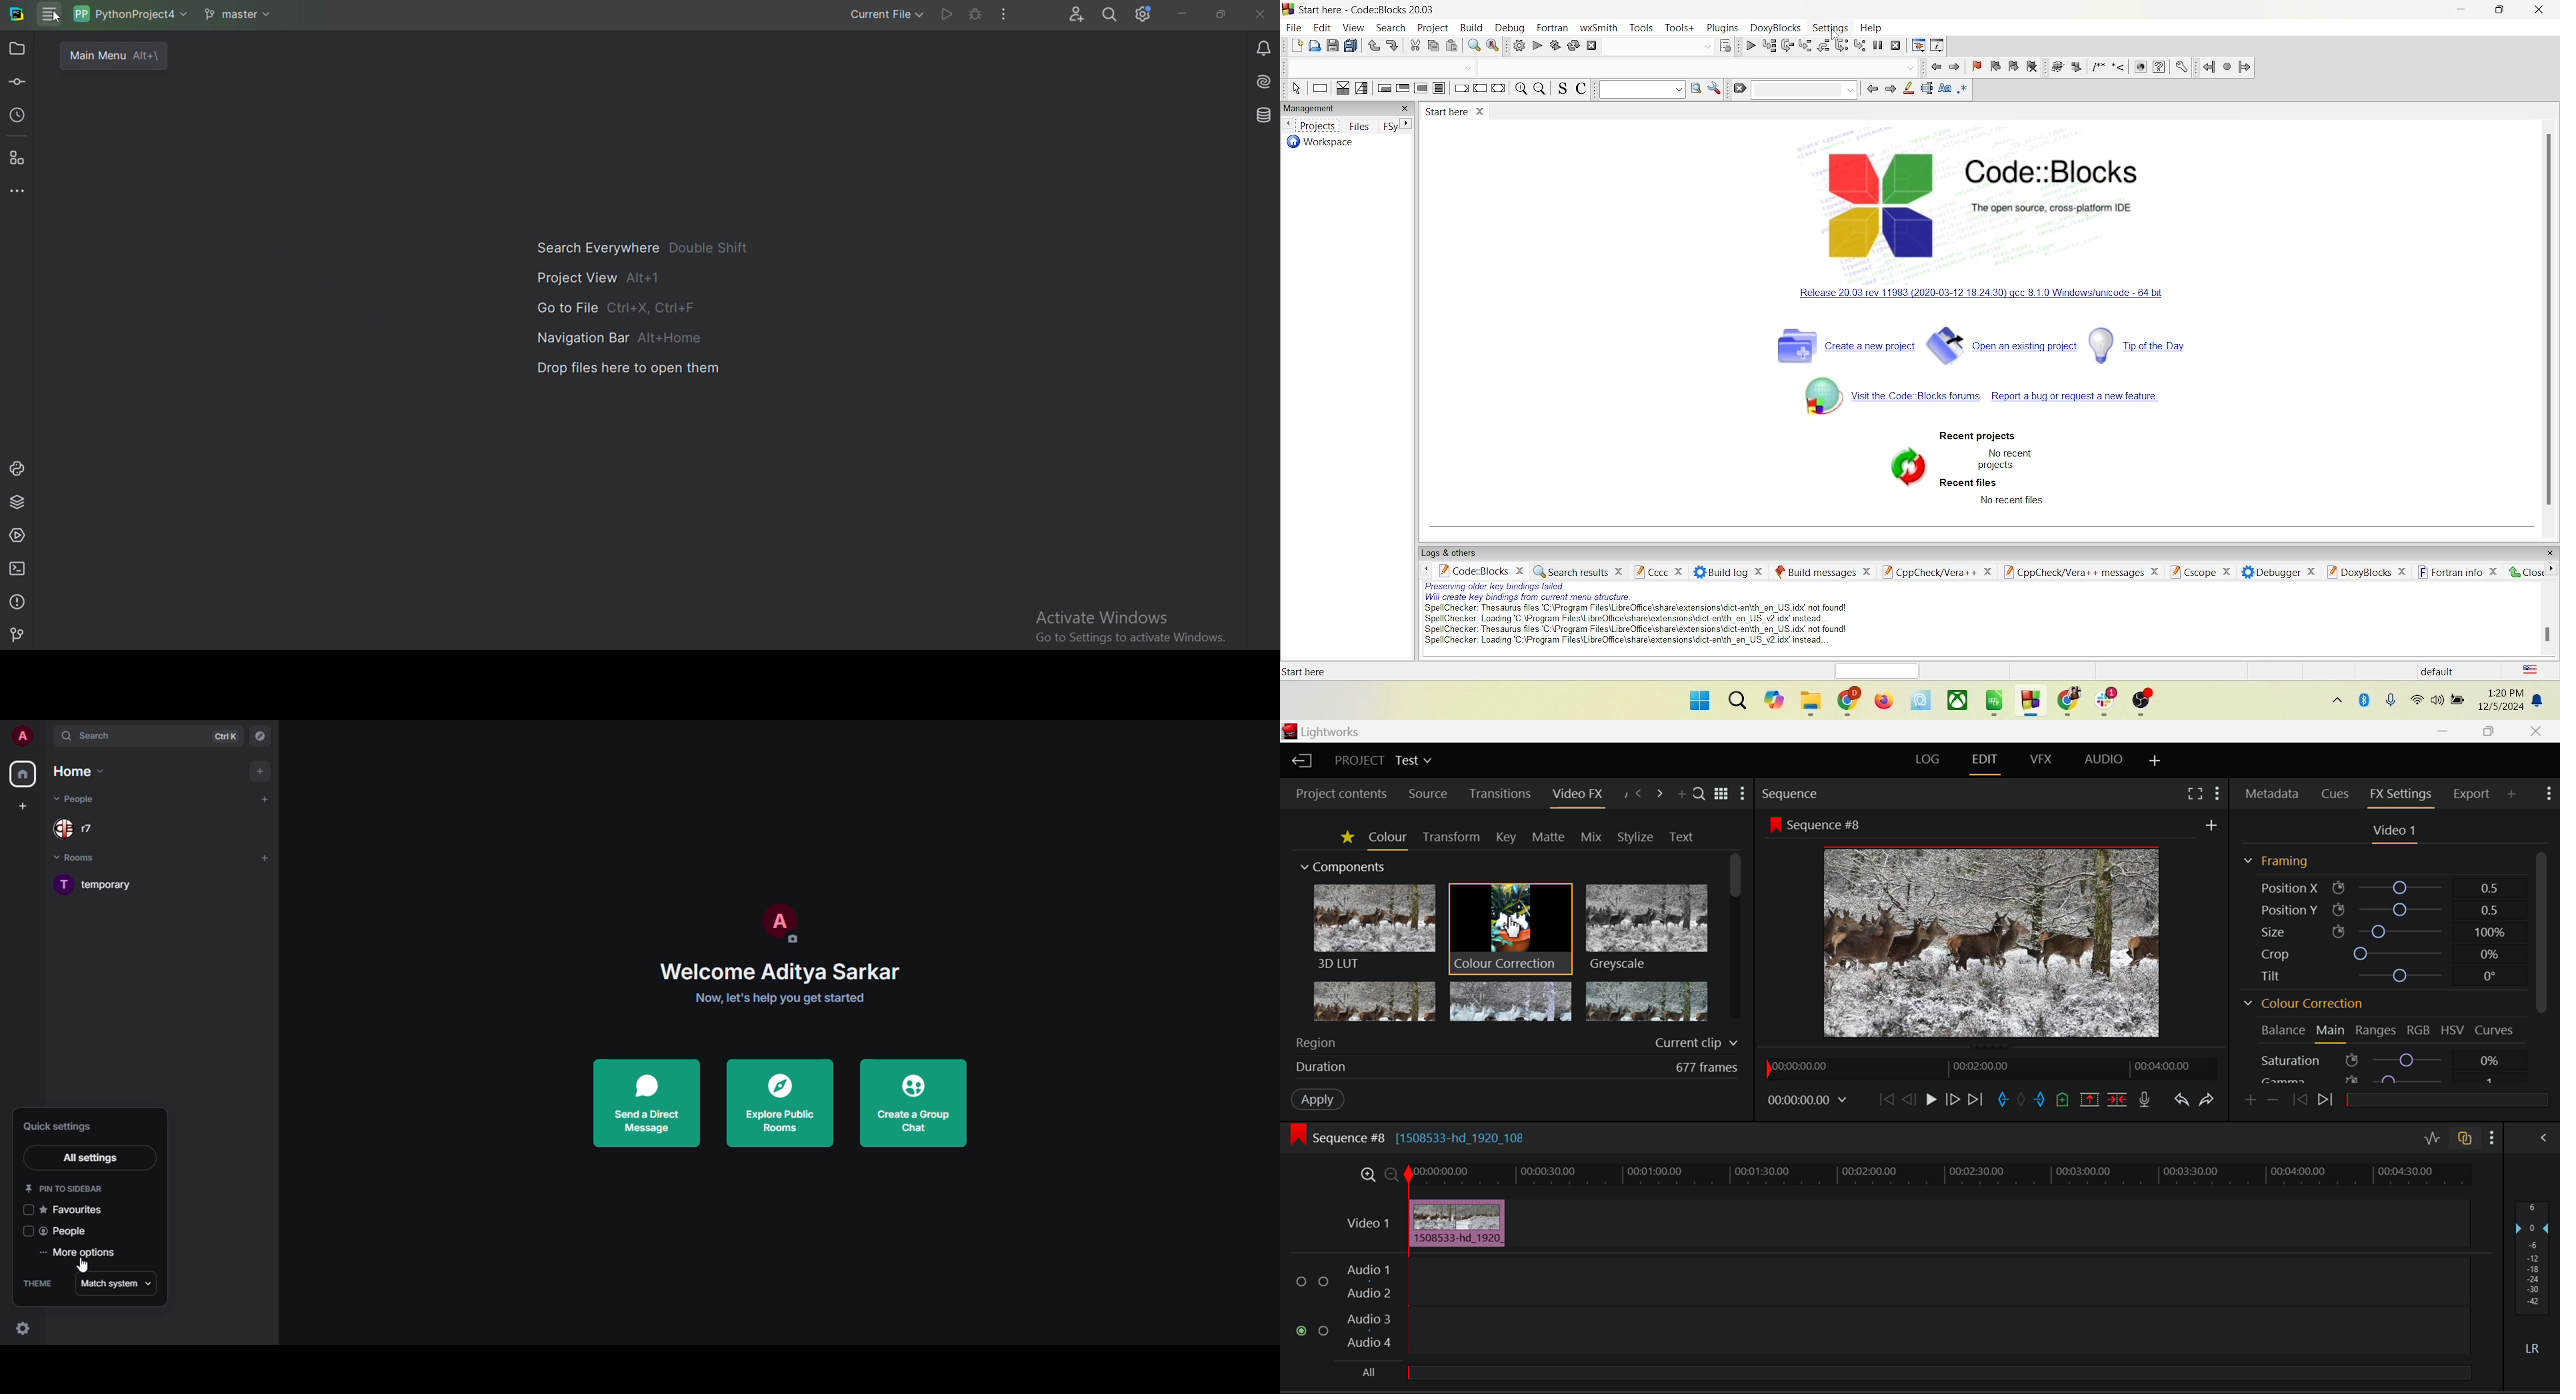 This screenshot has height=1400, width=2576. Describe the element at coordinates (2392, 832) in the screenshot. I see `Video Settings` at that location.